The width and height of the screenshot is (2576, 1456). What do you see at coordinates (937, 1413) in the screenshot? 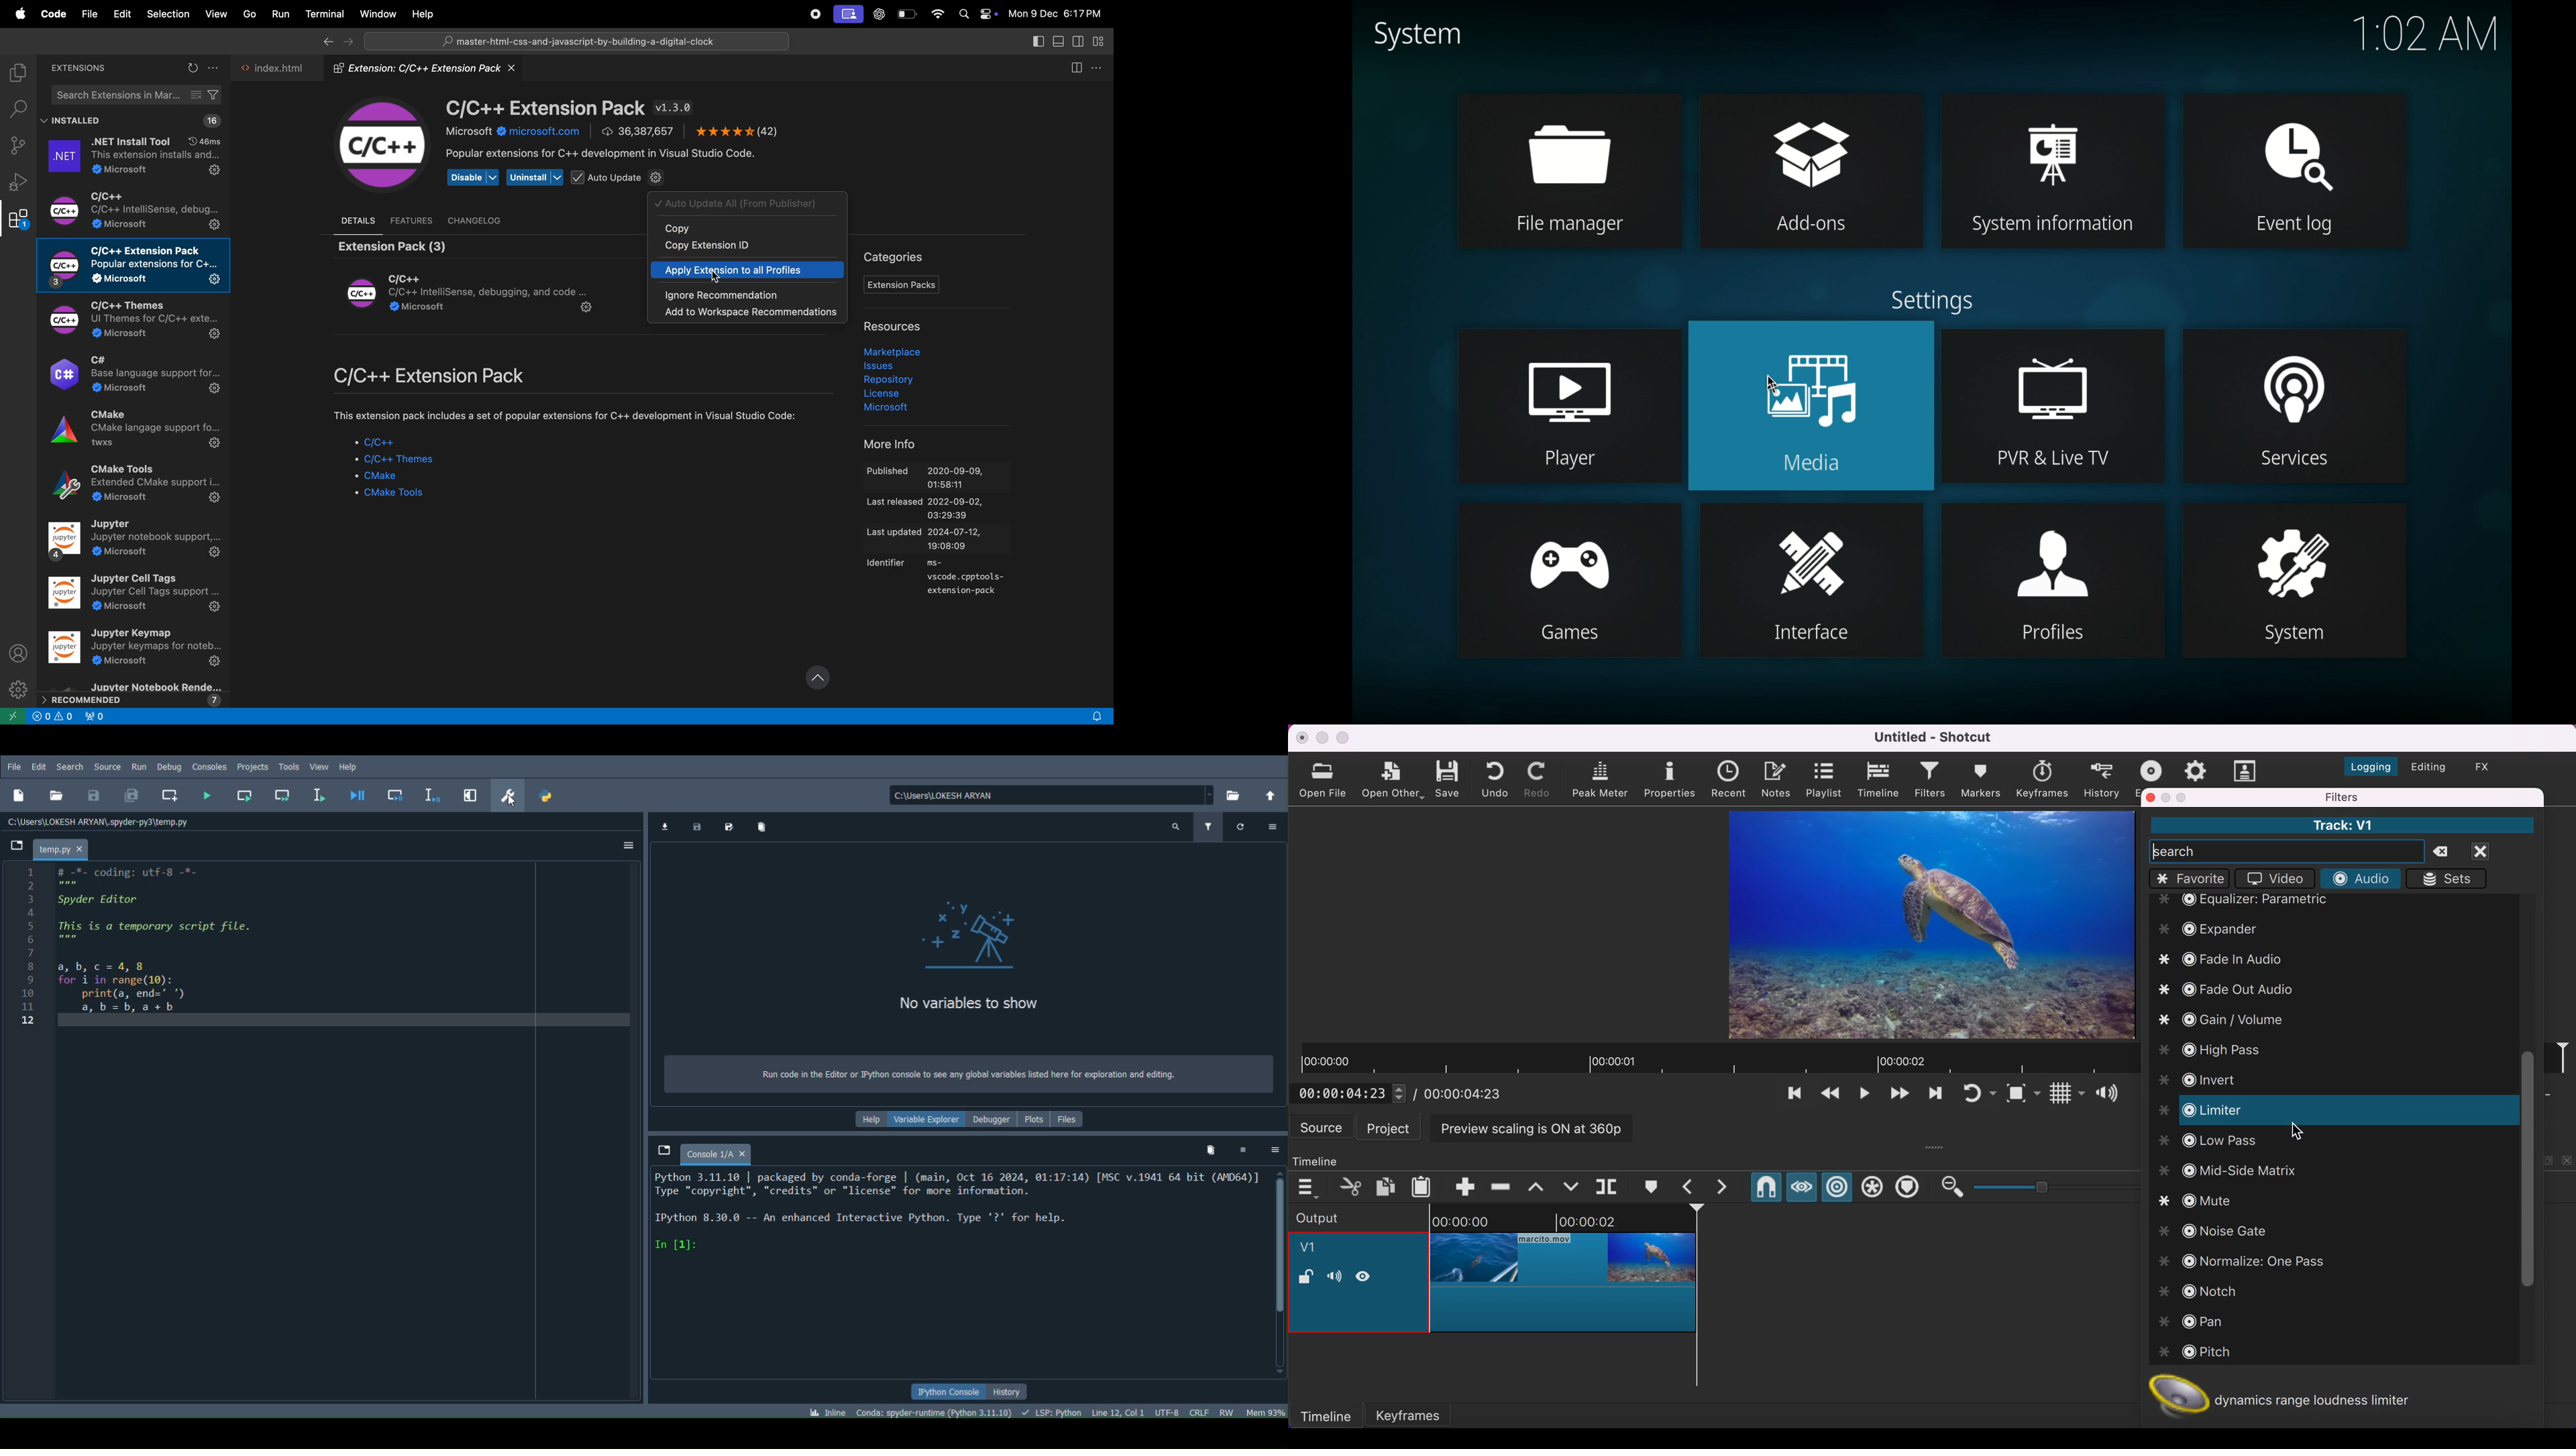
I see `Version` at bounding box center [937, 1413].